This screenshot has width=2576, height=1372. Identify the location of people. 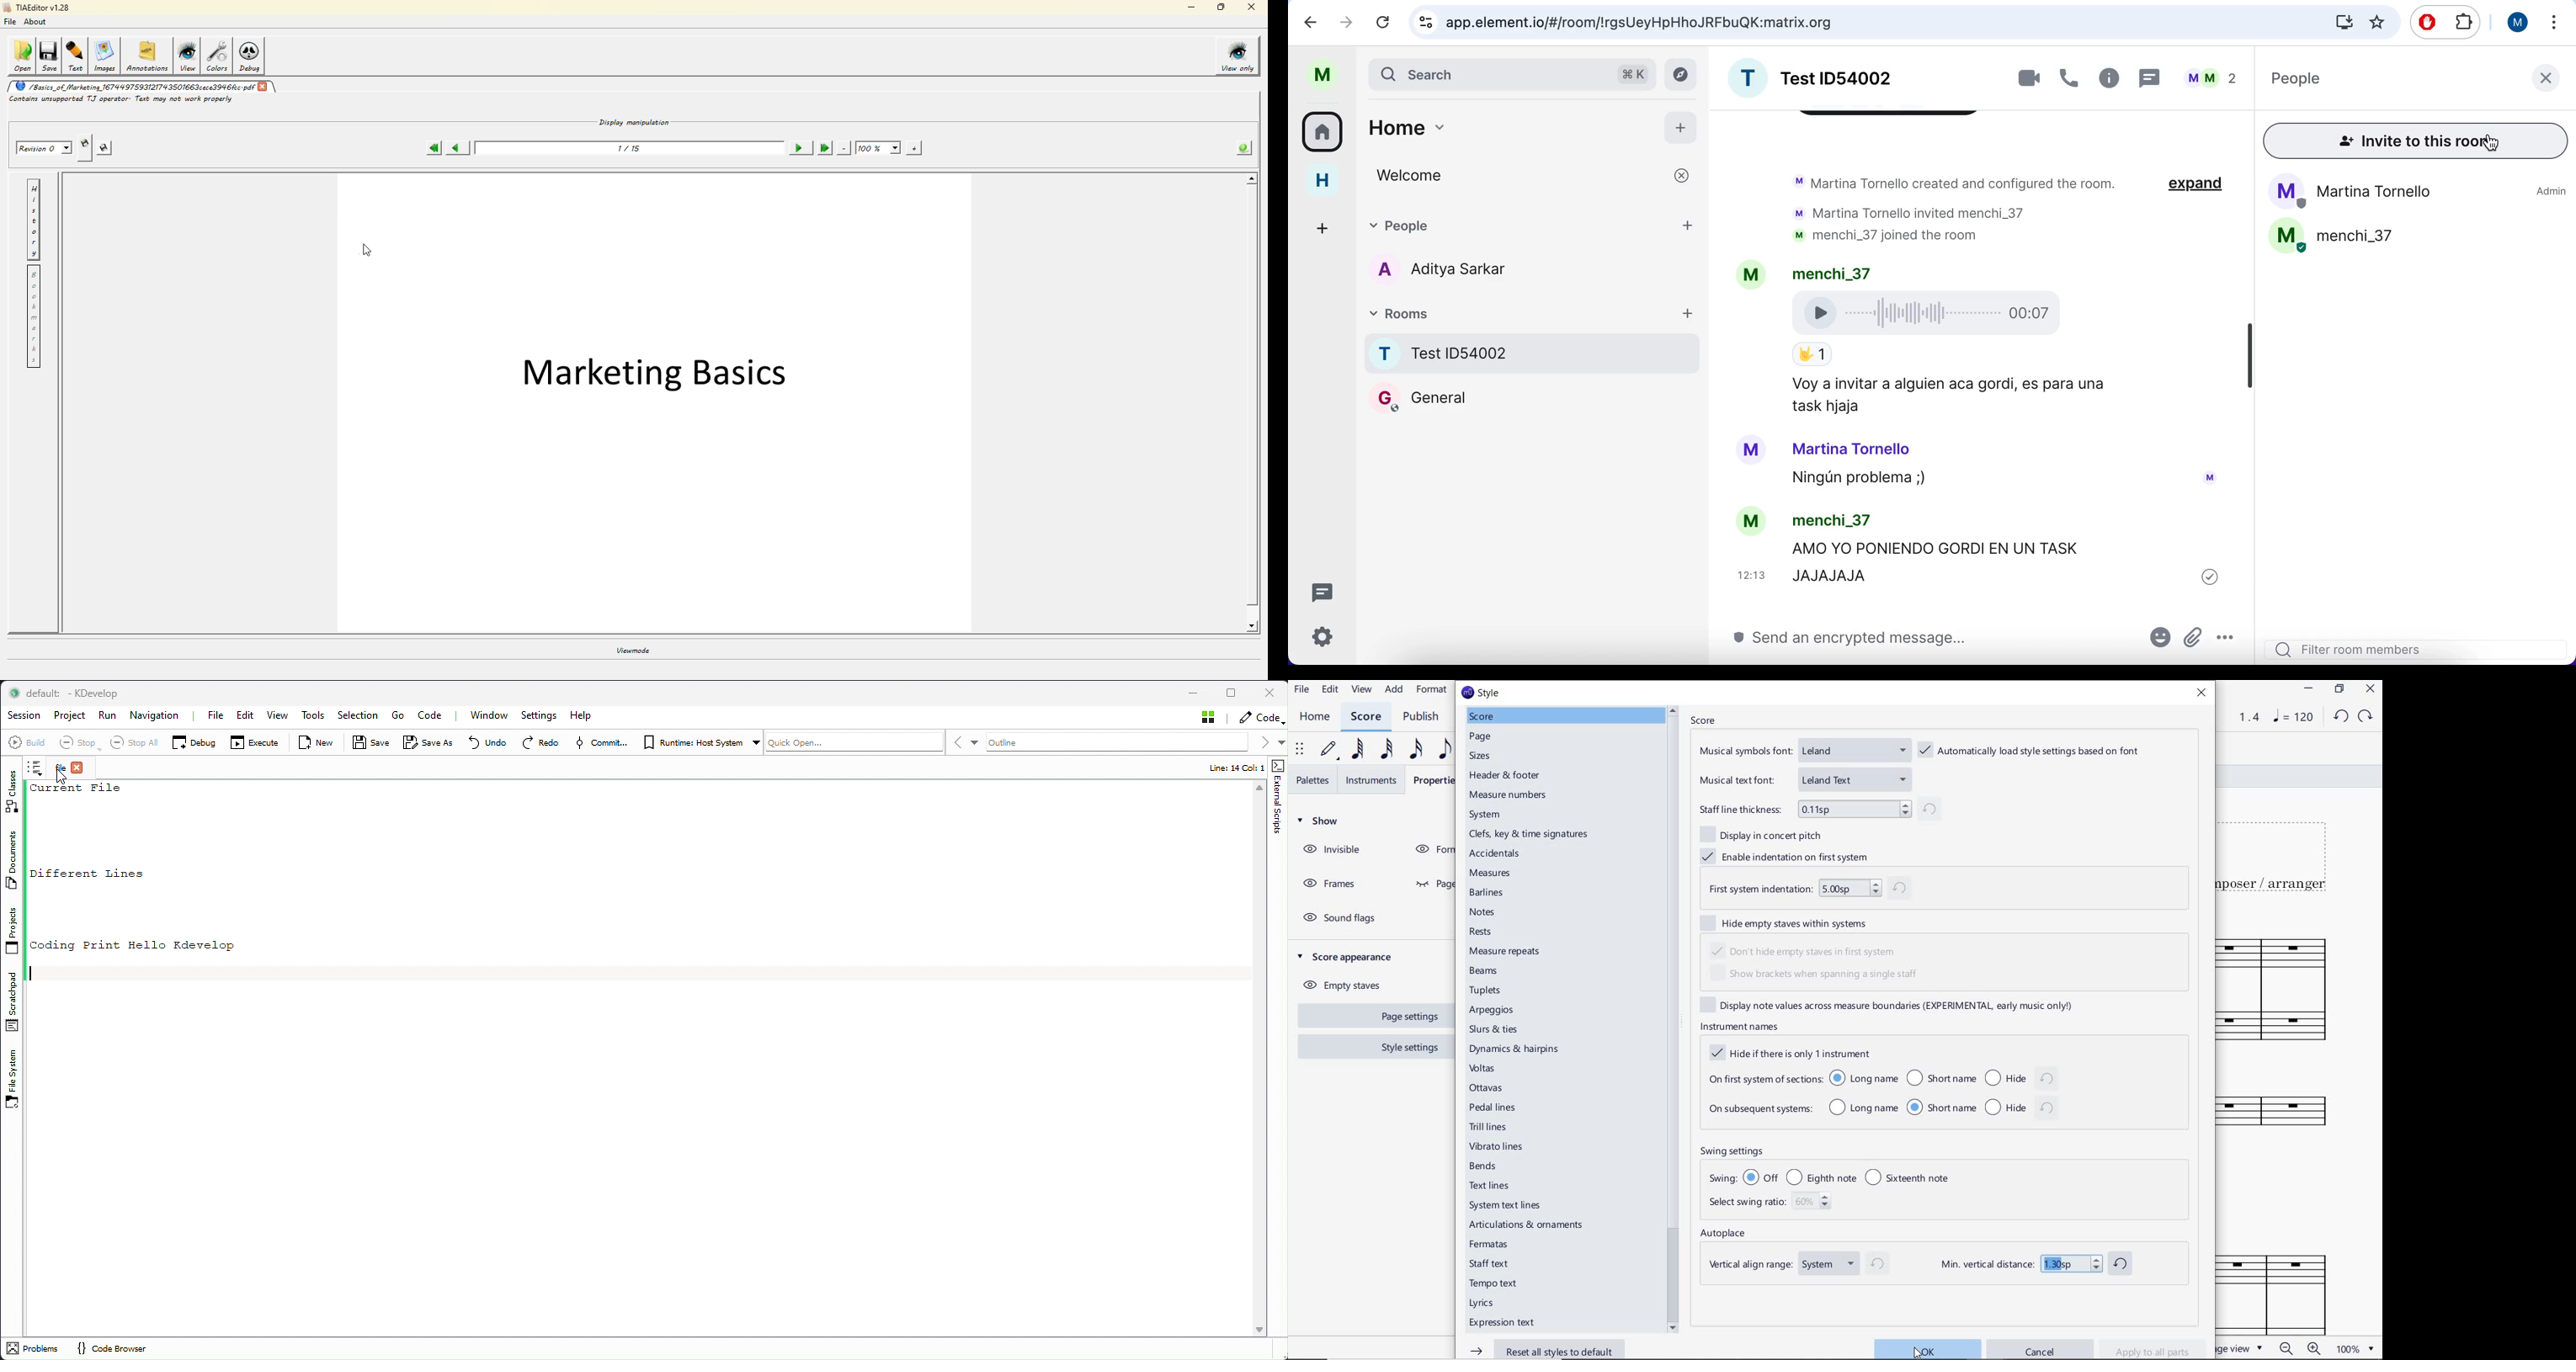
(1515, 222).